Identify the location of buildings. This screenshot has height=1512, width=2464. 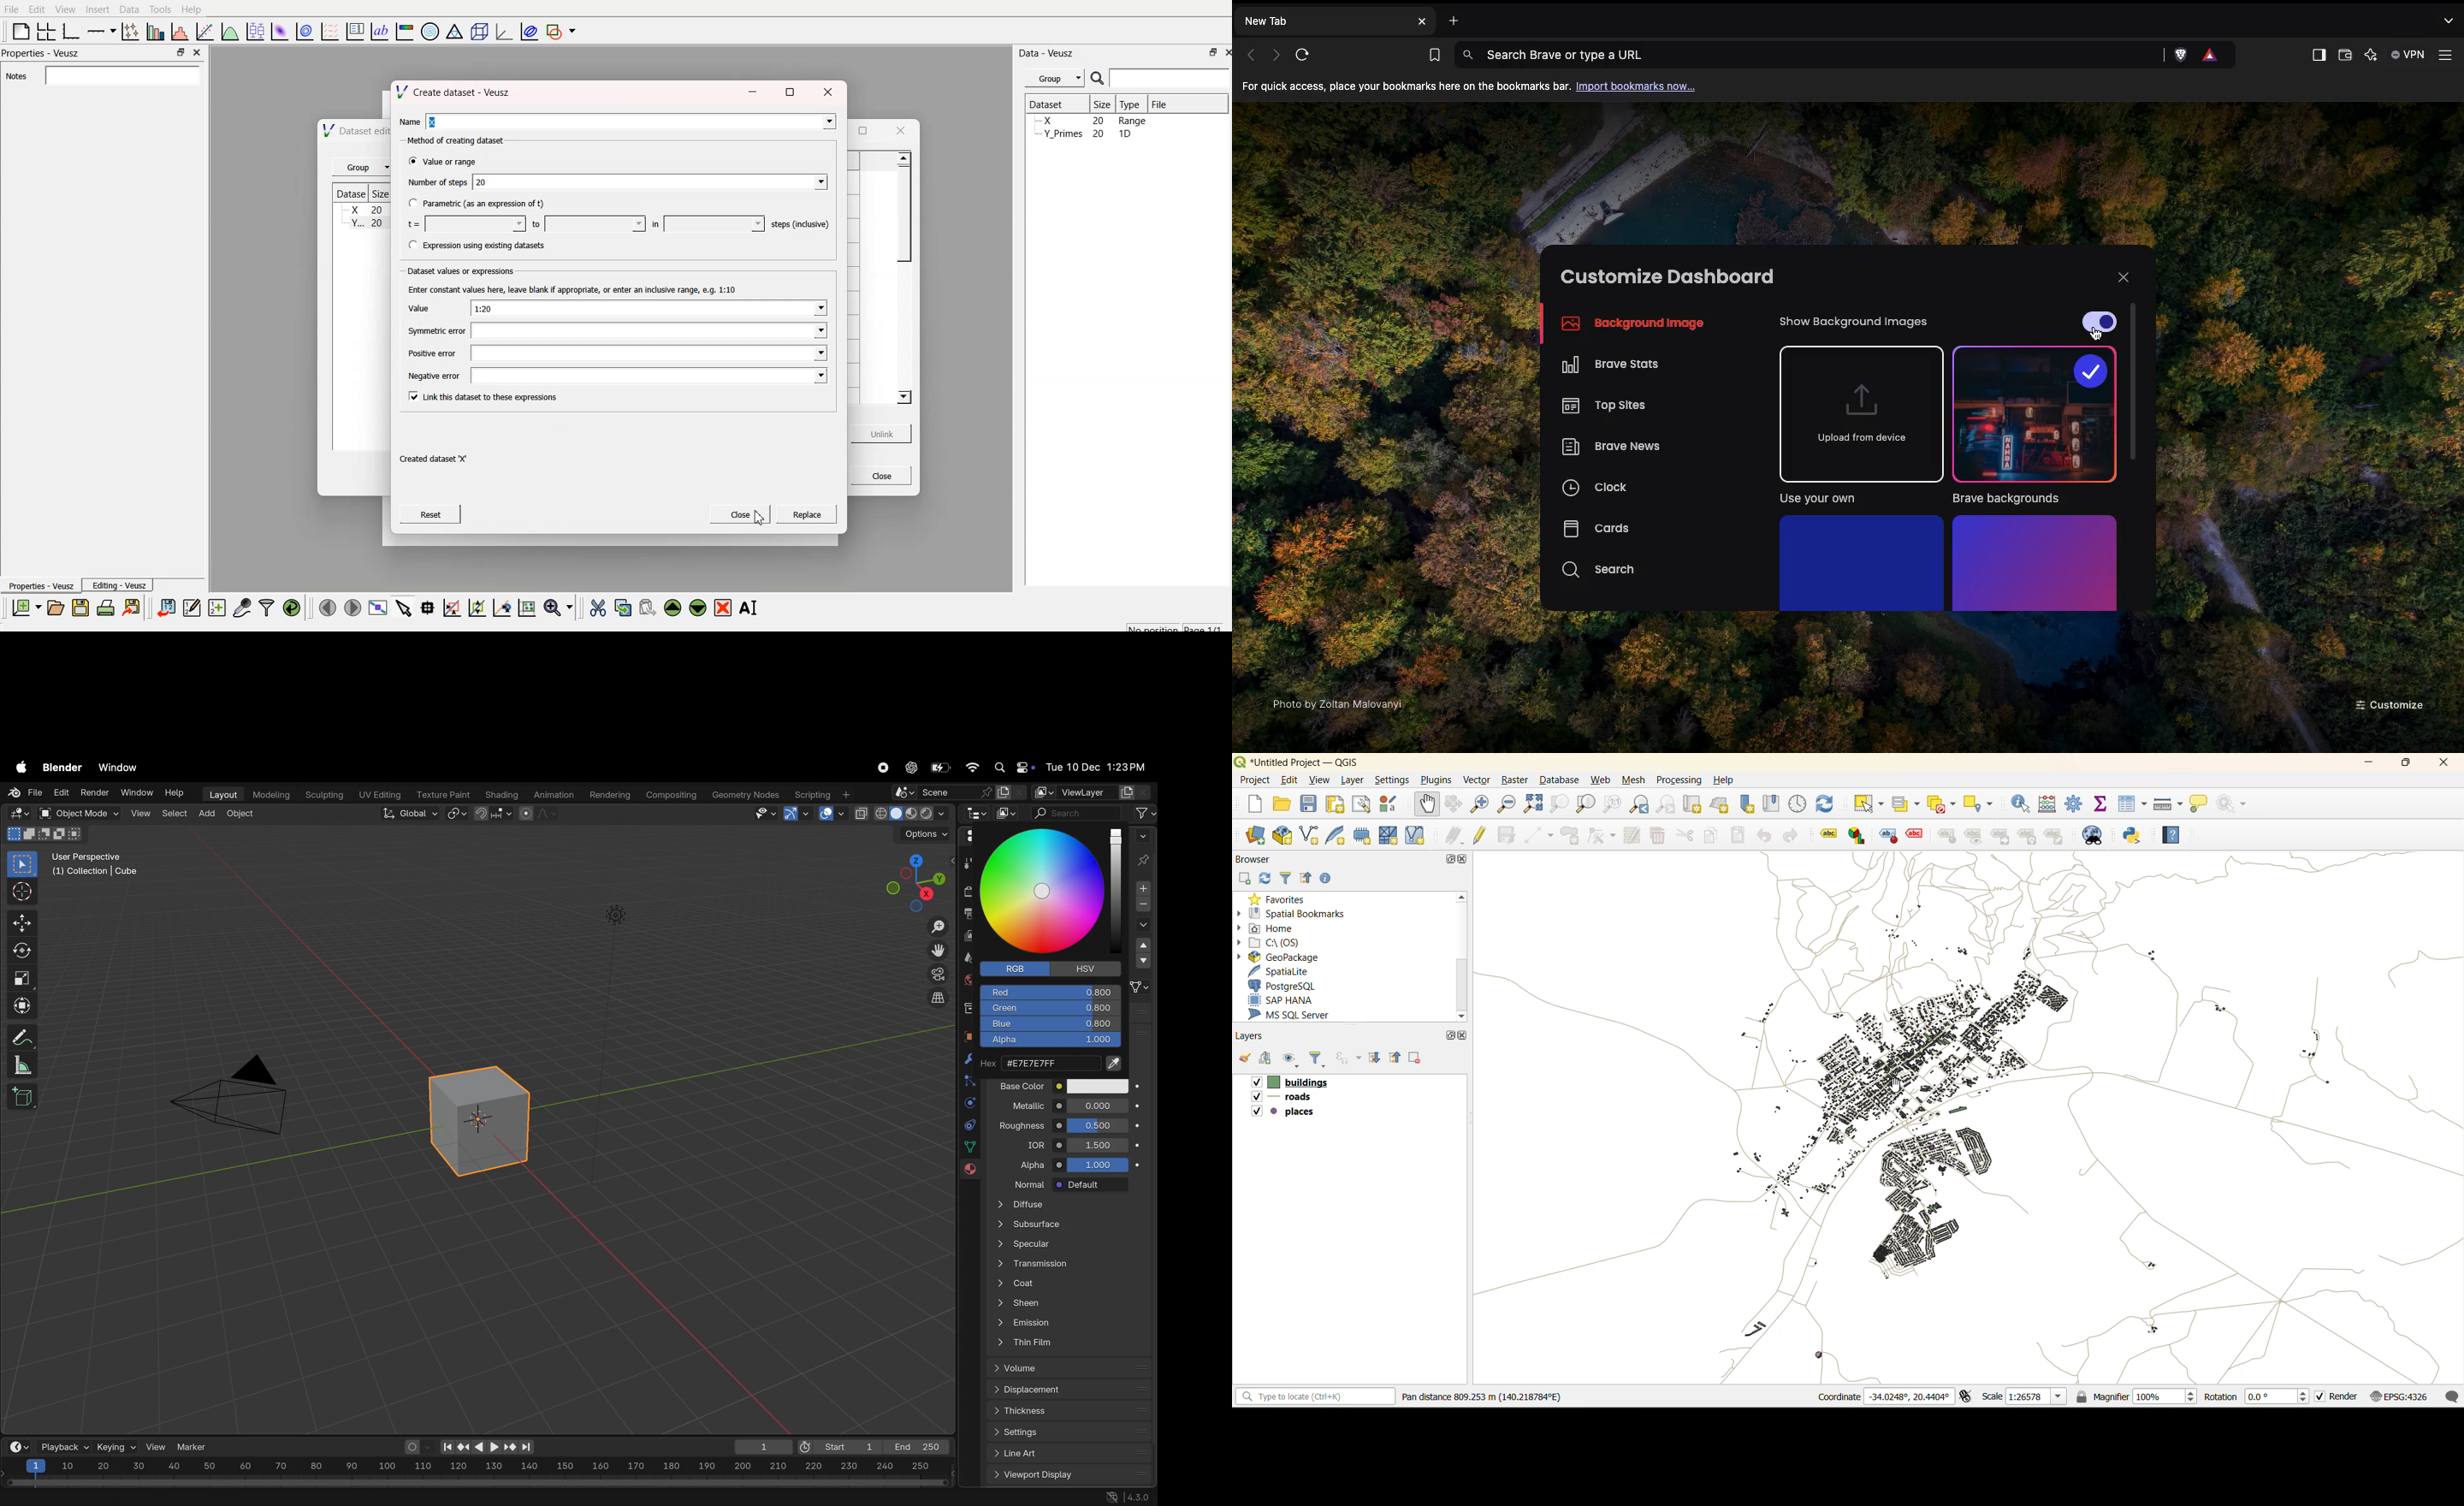
(1289, 1082).